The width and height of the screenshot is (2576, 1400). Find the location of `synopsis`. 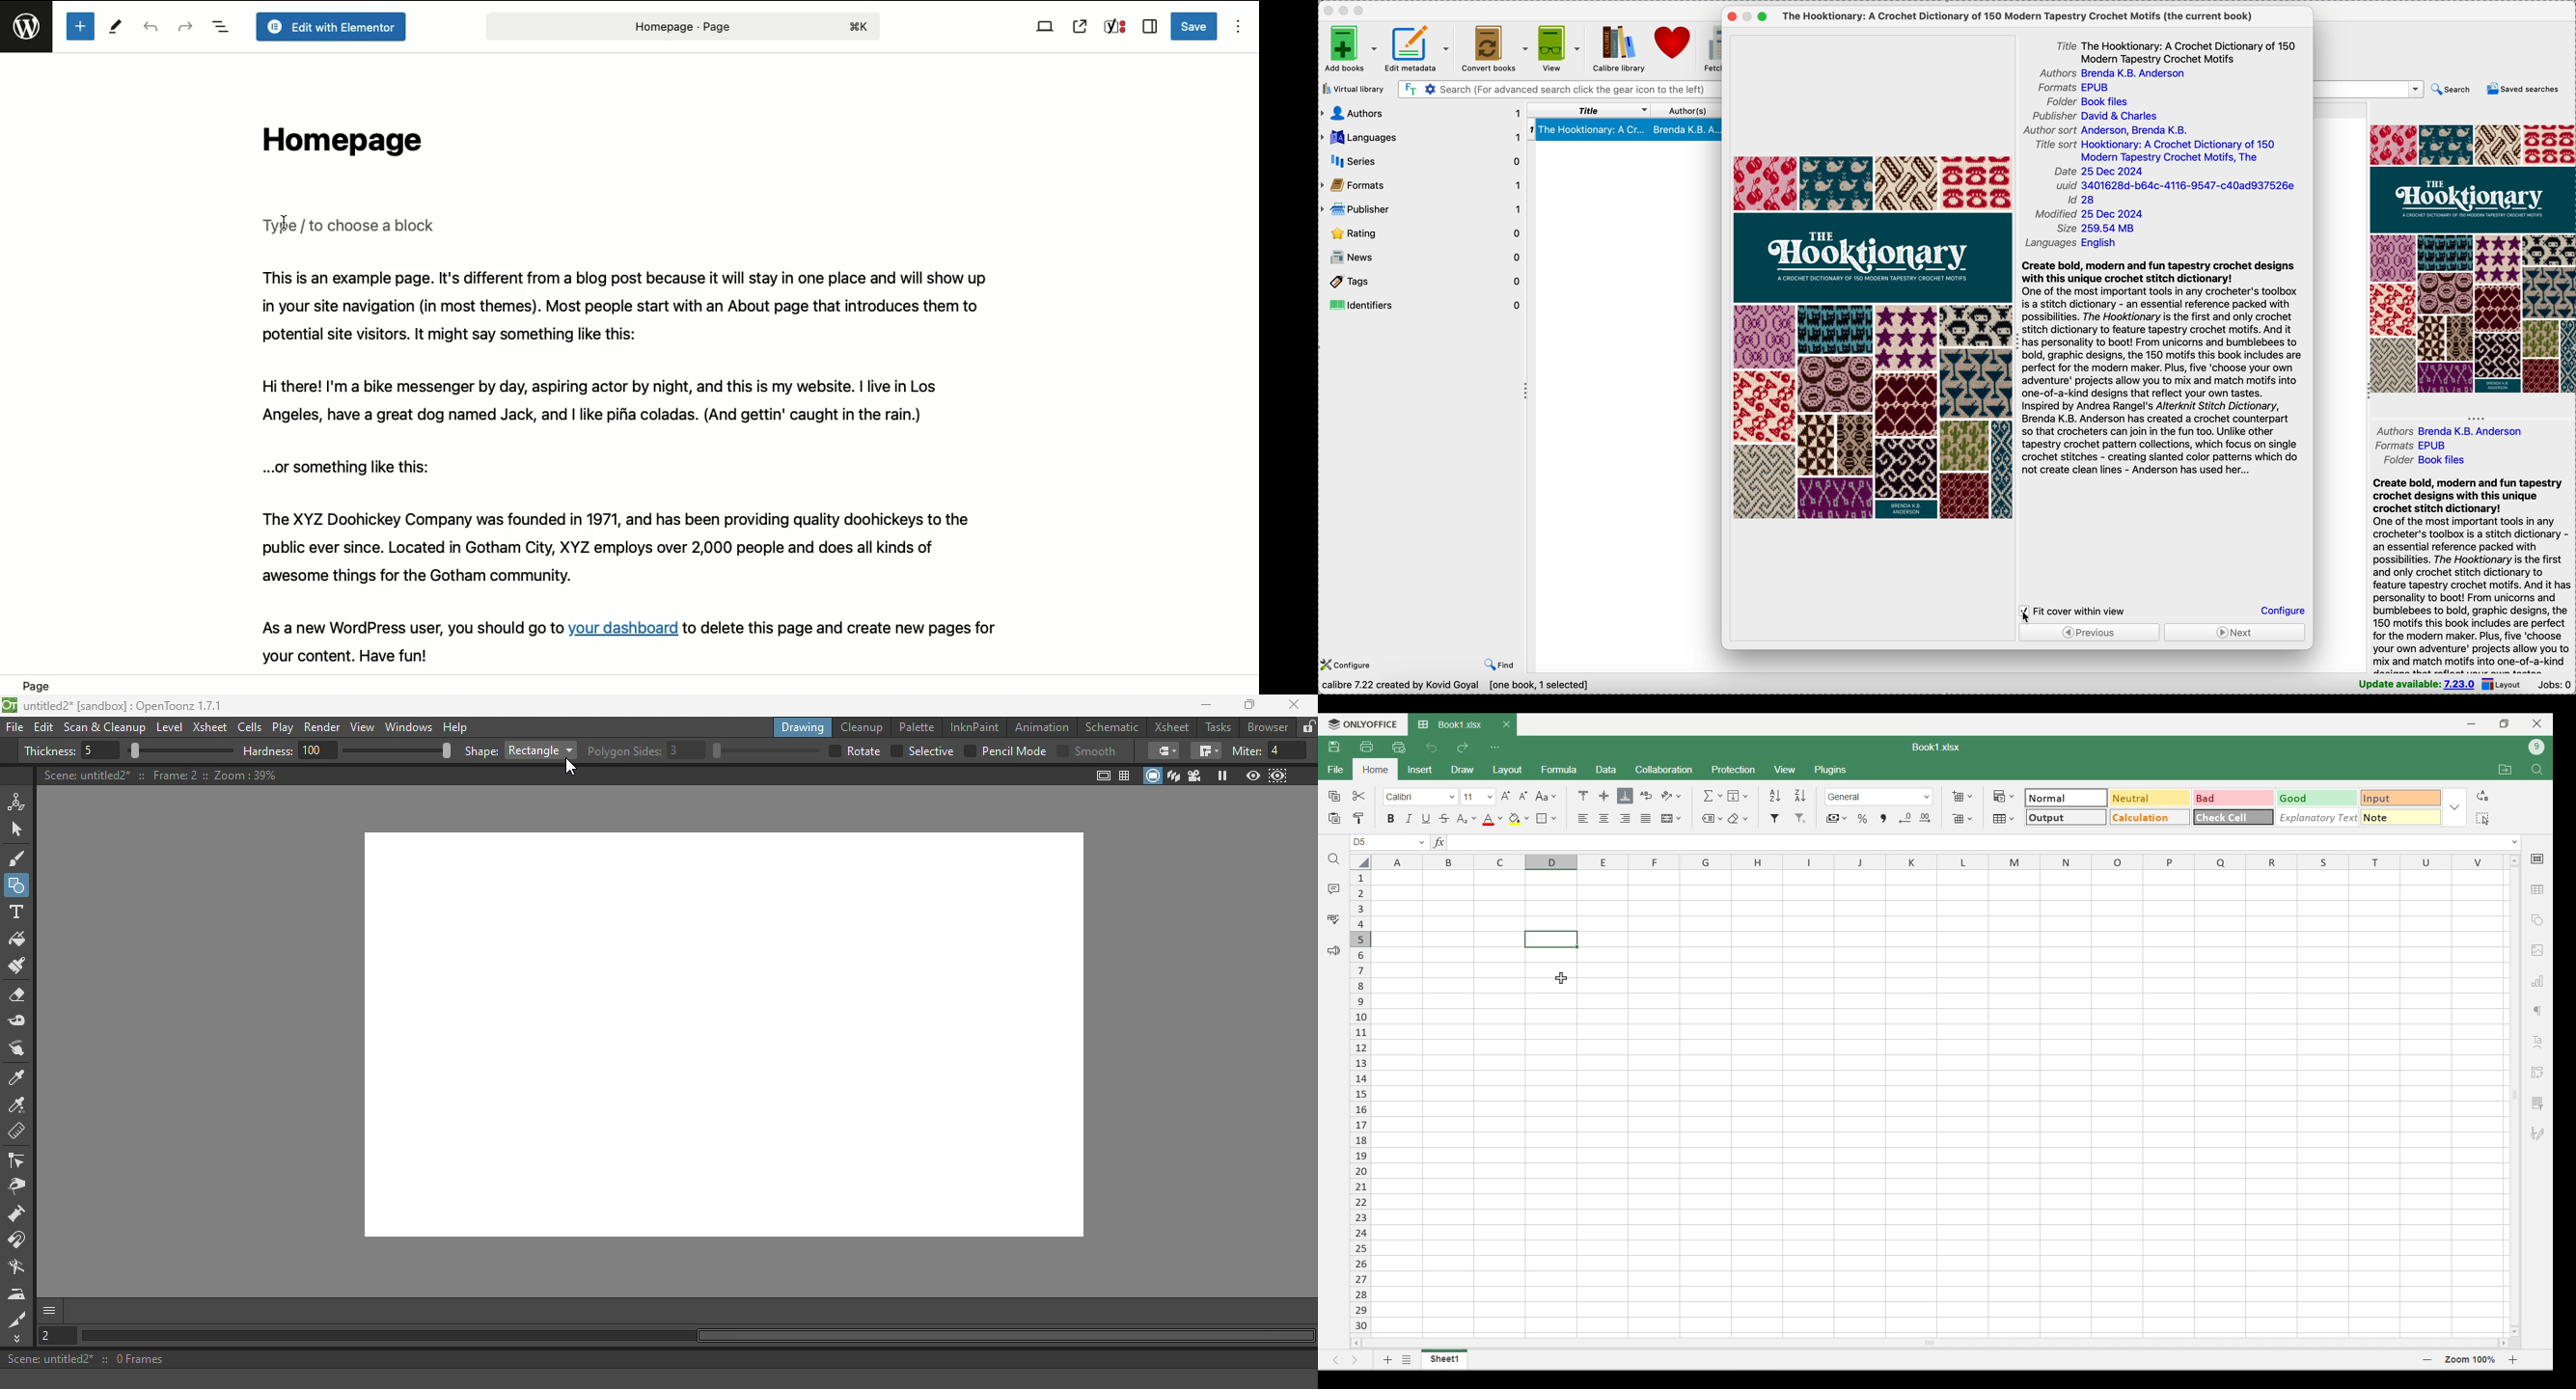

synopsis is located at coordinates (2165, 368).